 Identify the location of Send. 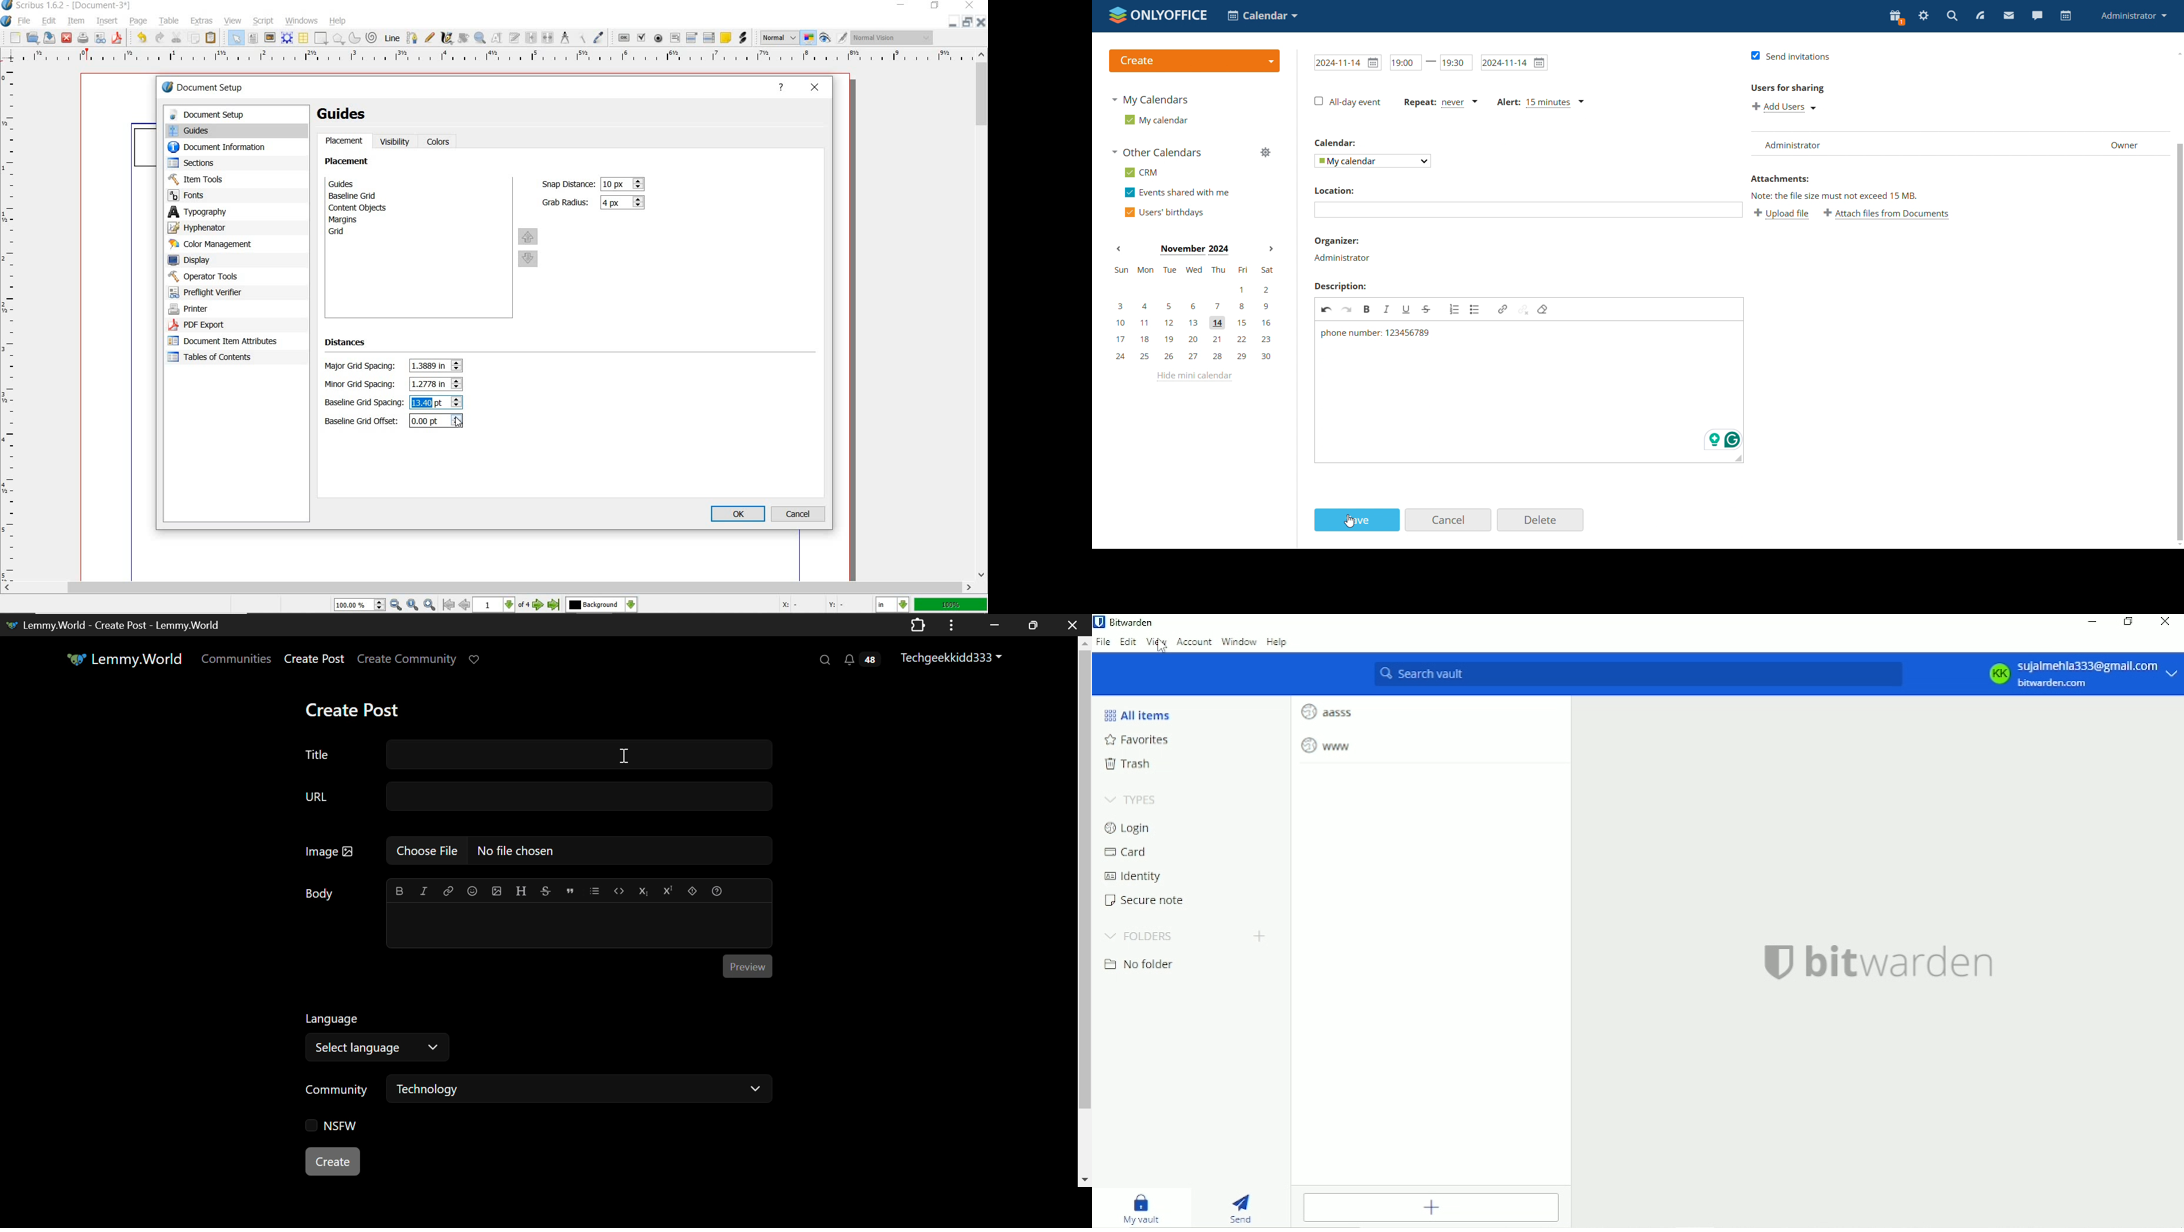
(1244, 1208).